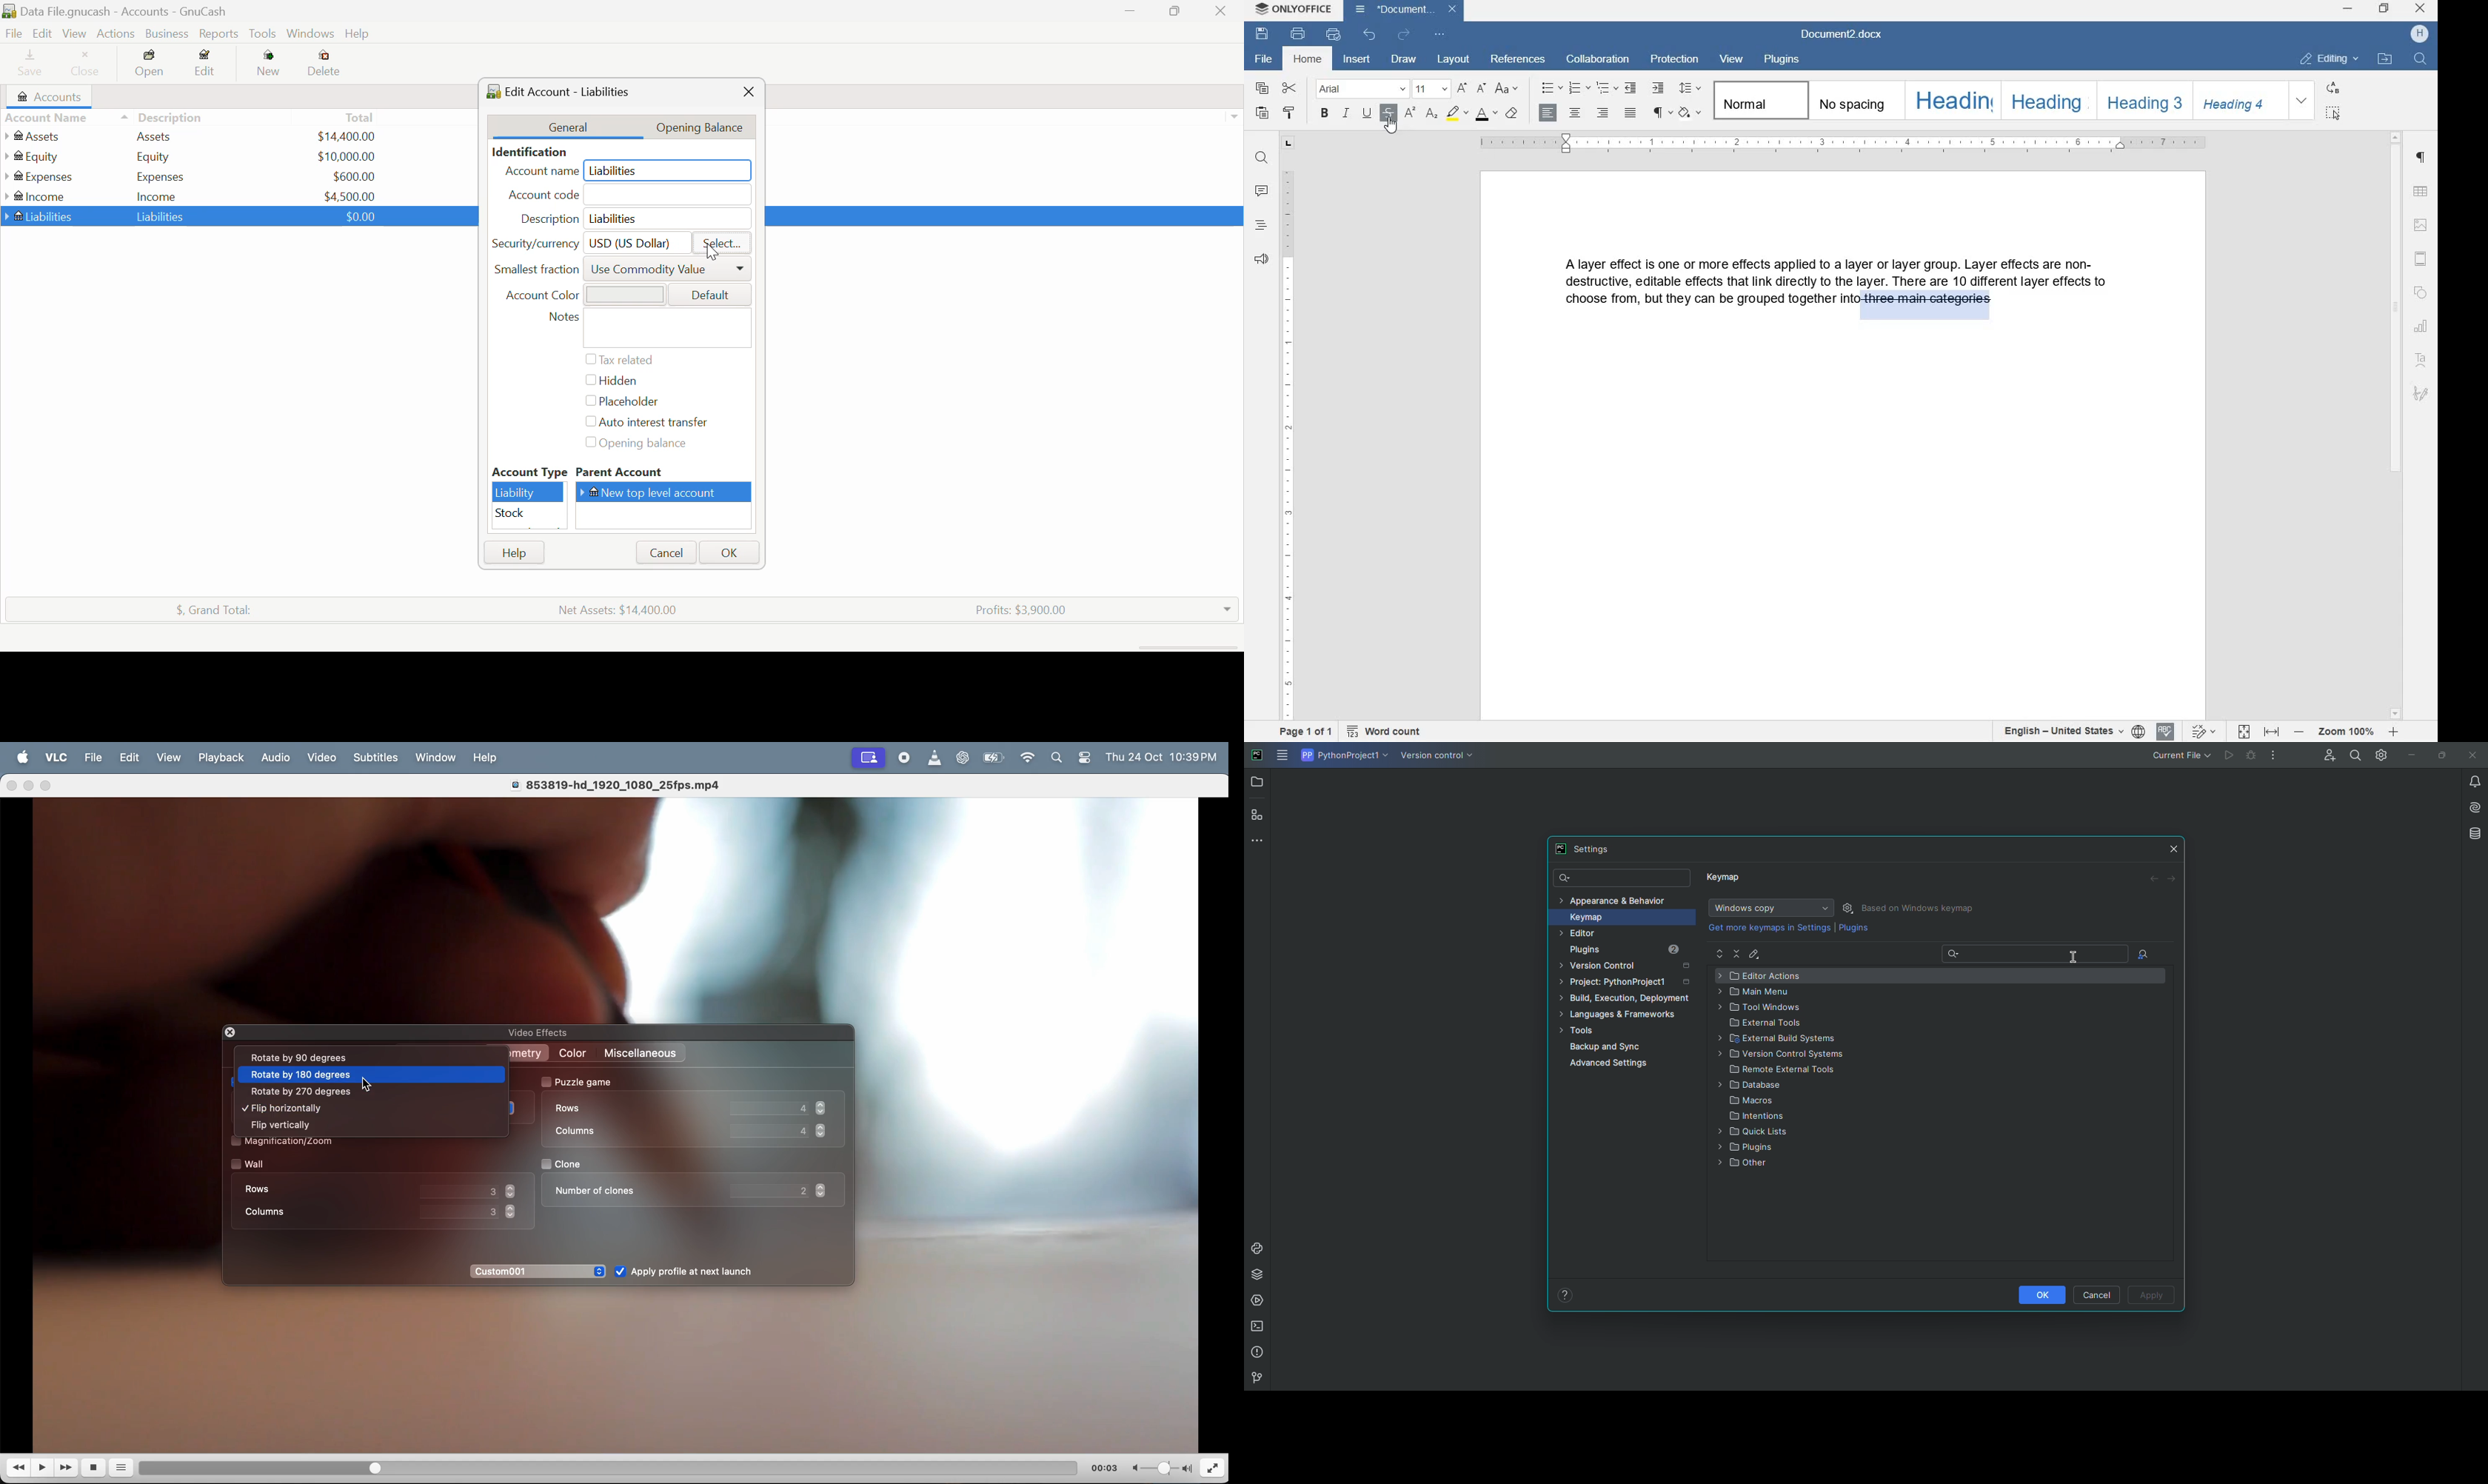  I want to click on increment font size, so click(1463, 87).